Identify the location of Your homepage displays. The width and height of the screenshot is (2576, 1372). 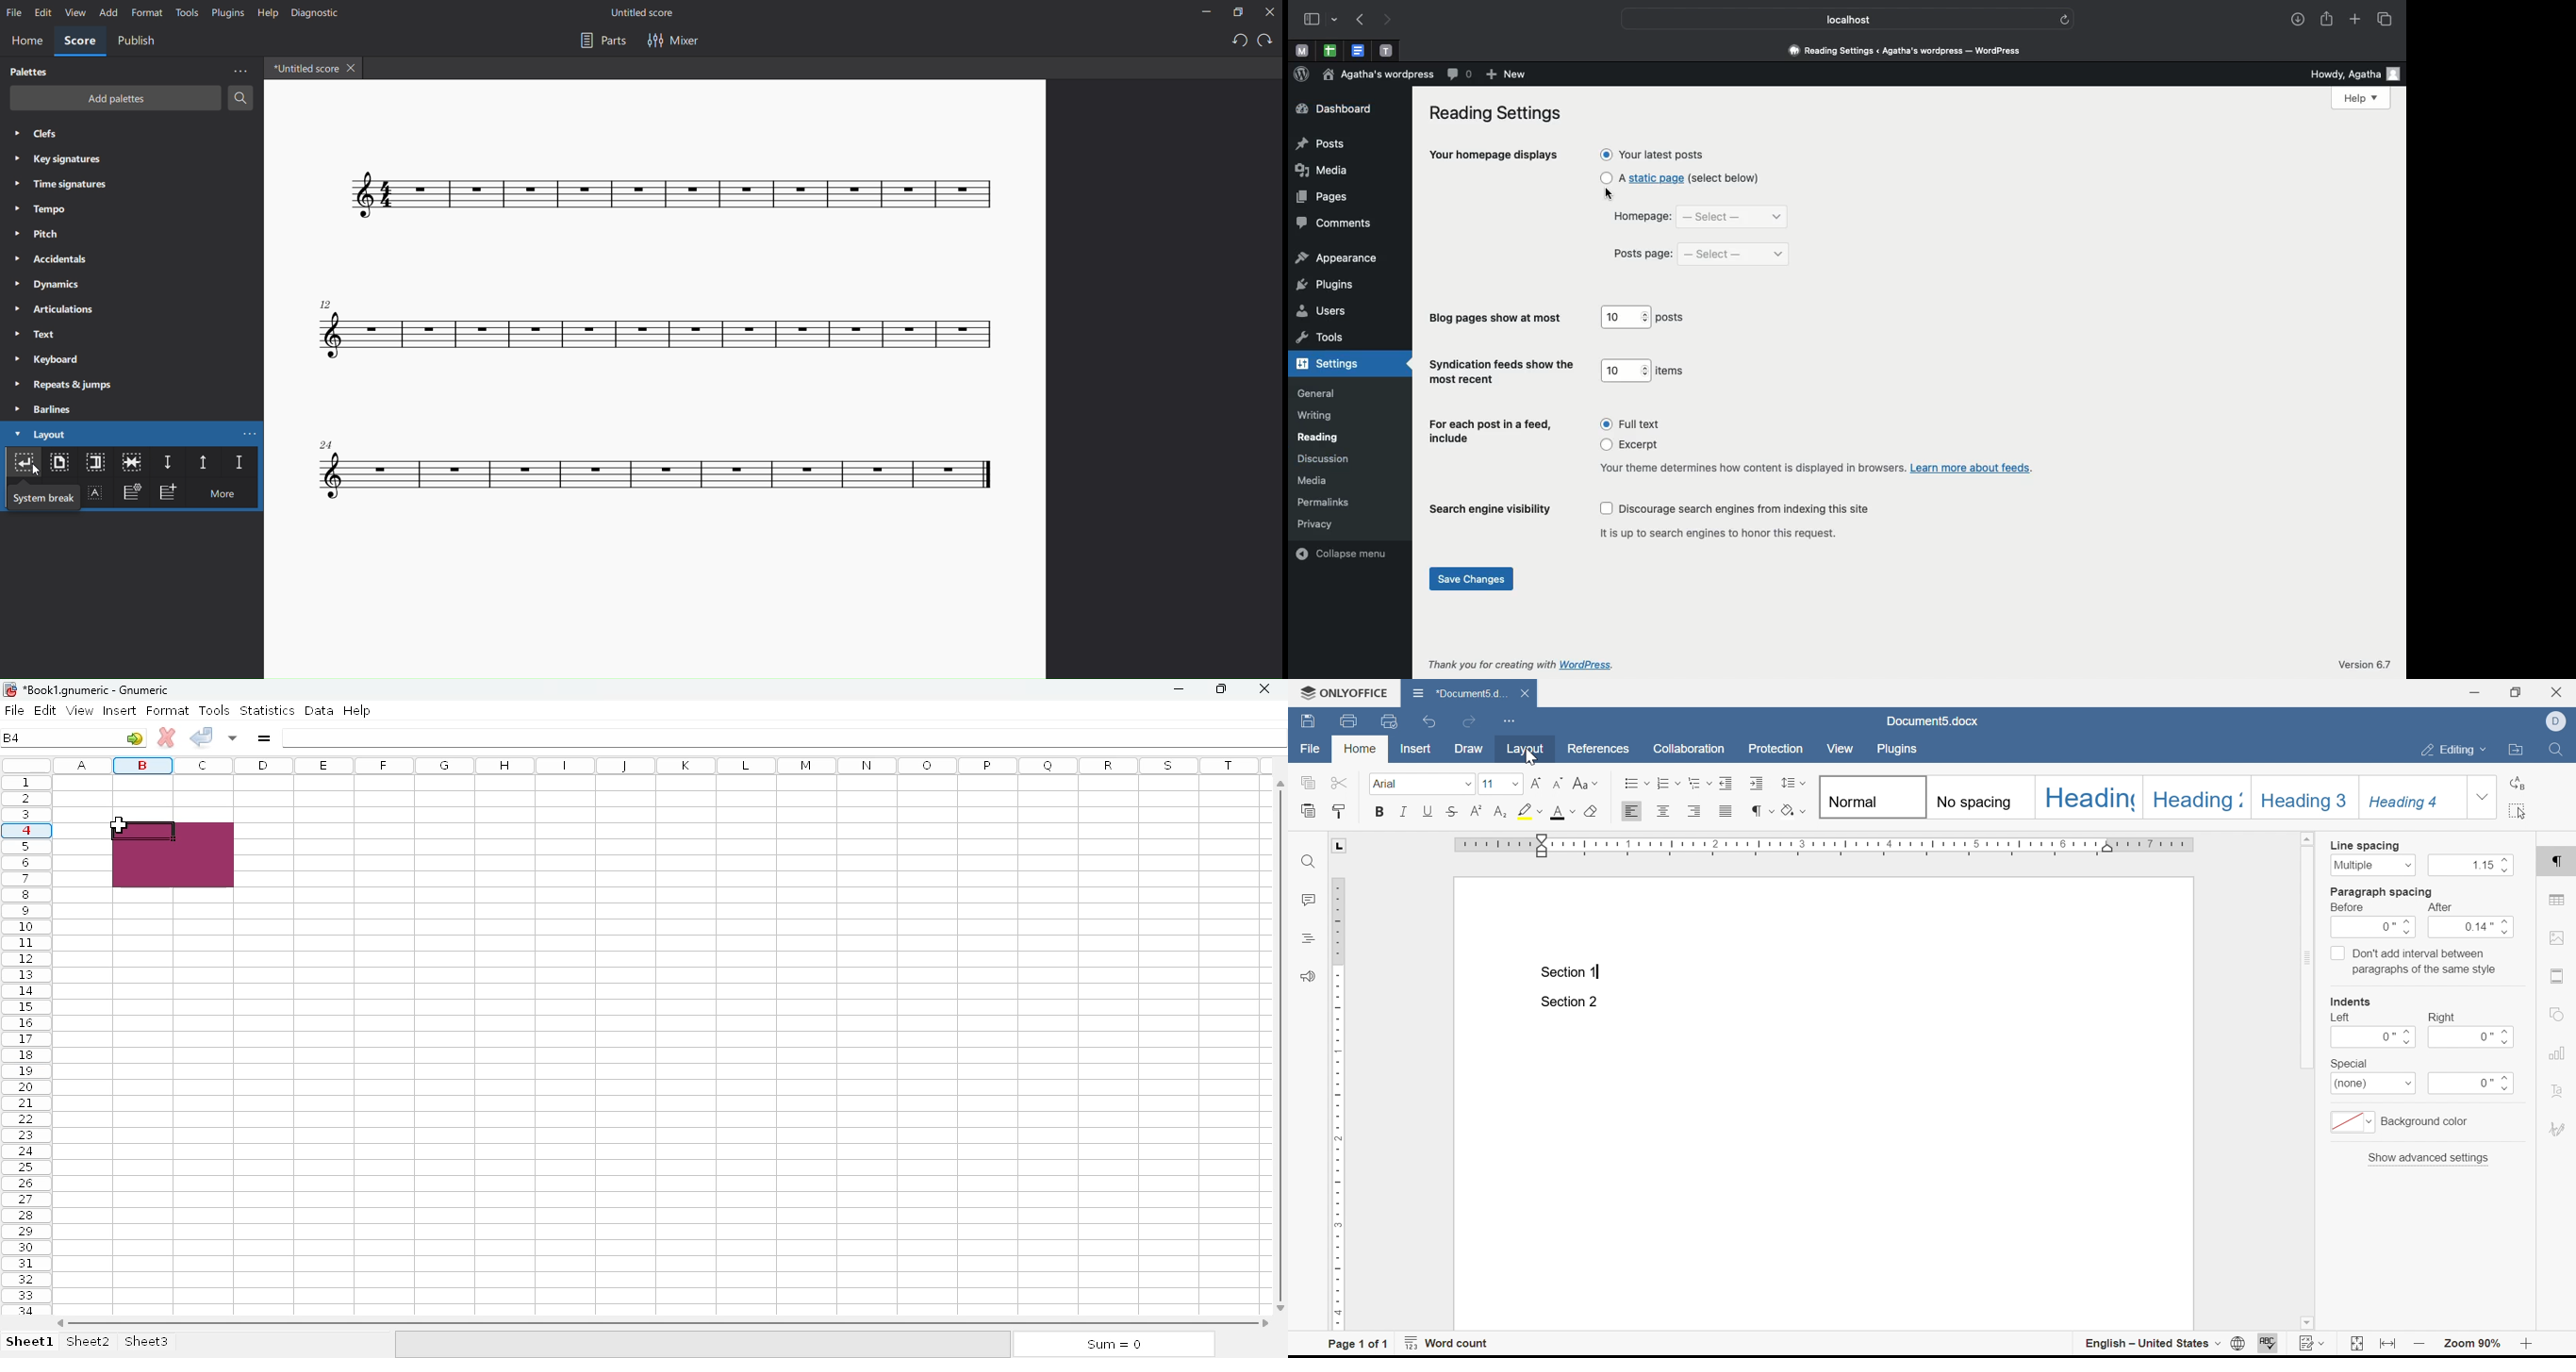
(1495, 157).